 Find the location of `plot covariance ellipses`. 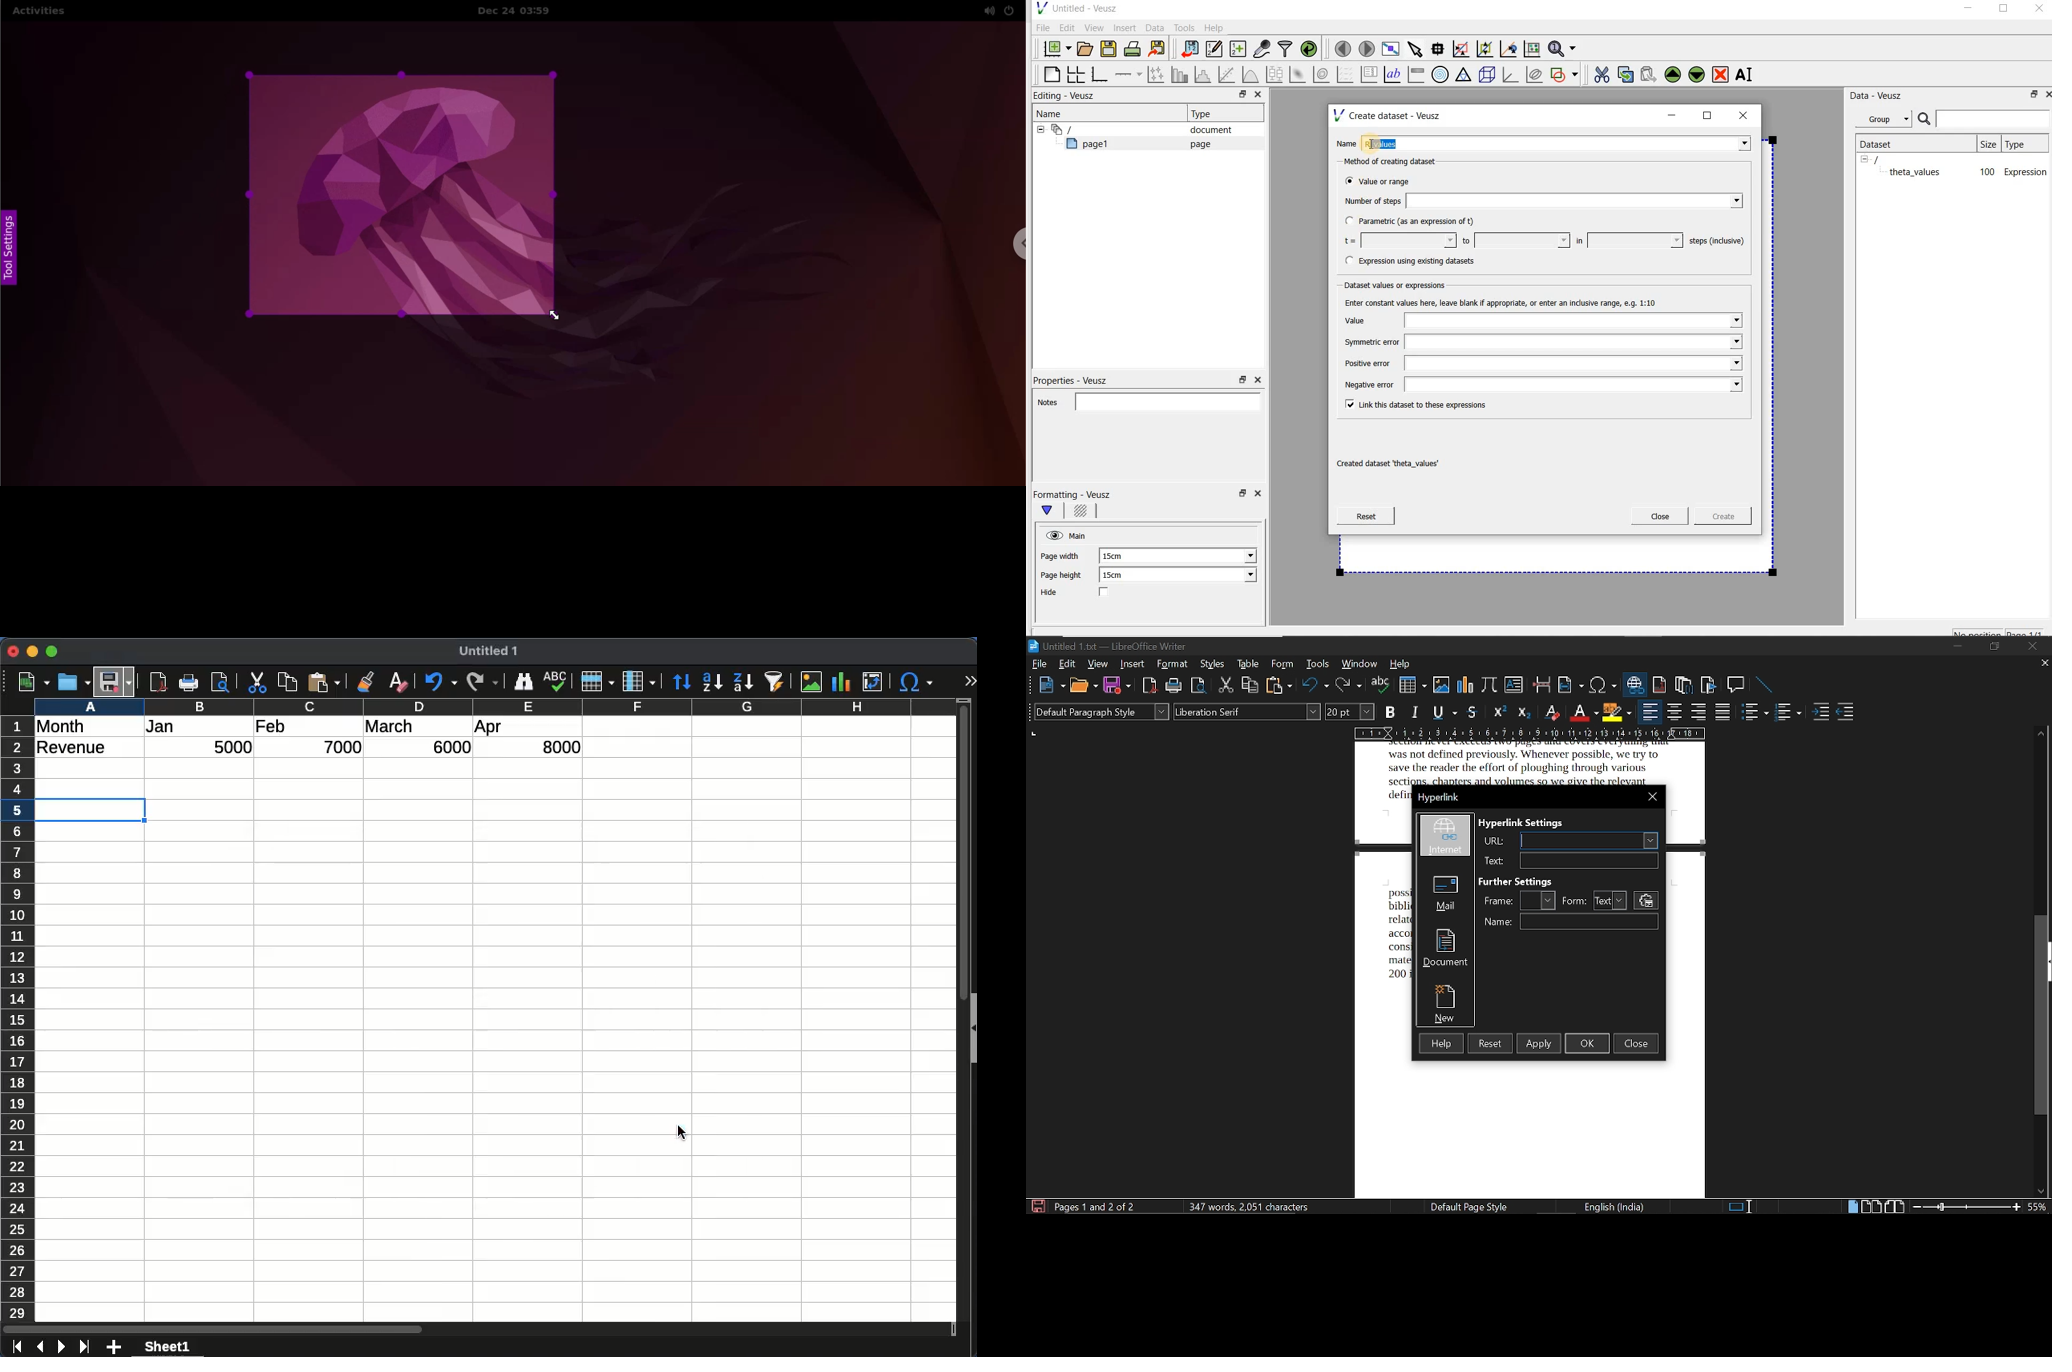

plot covariance ellipses is located at coordinates (1535, 75).